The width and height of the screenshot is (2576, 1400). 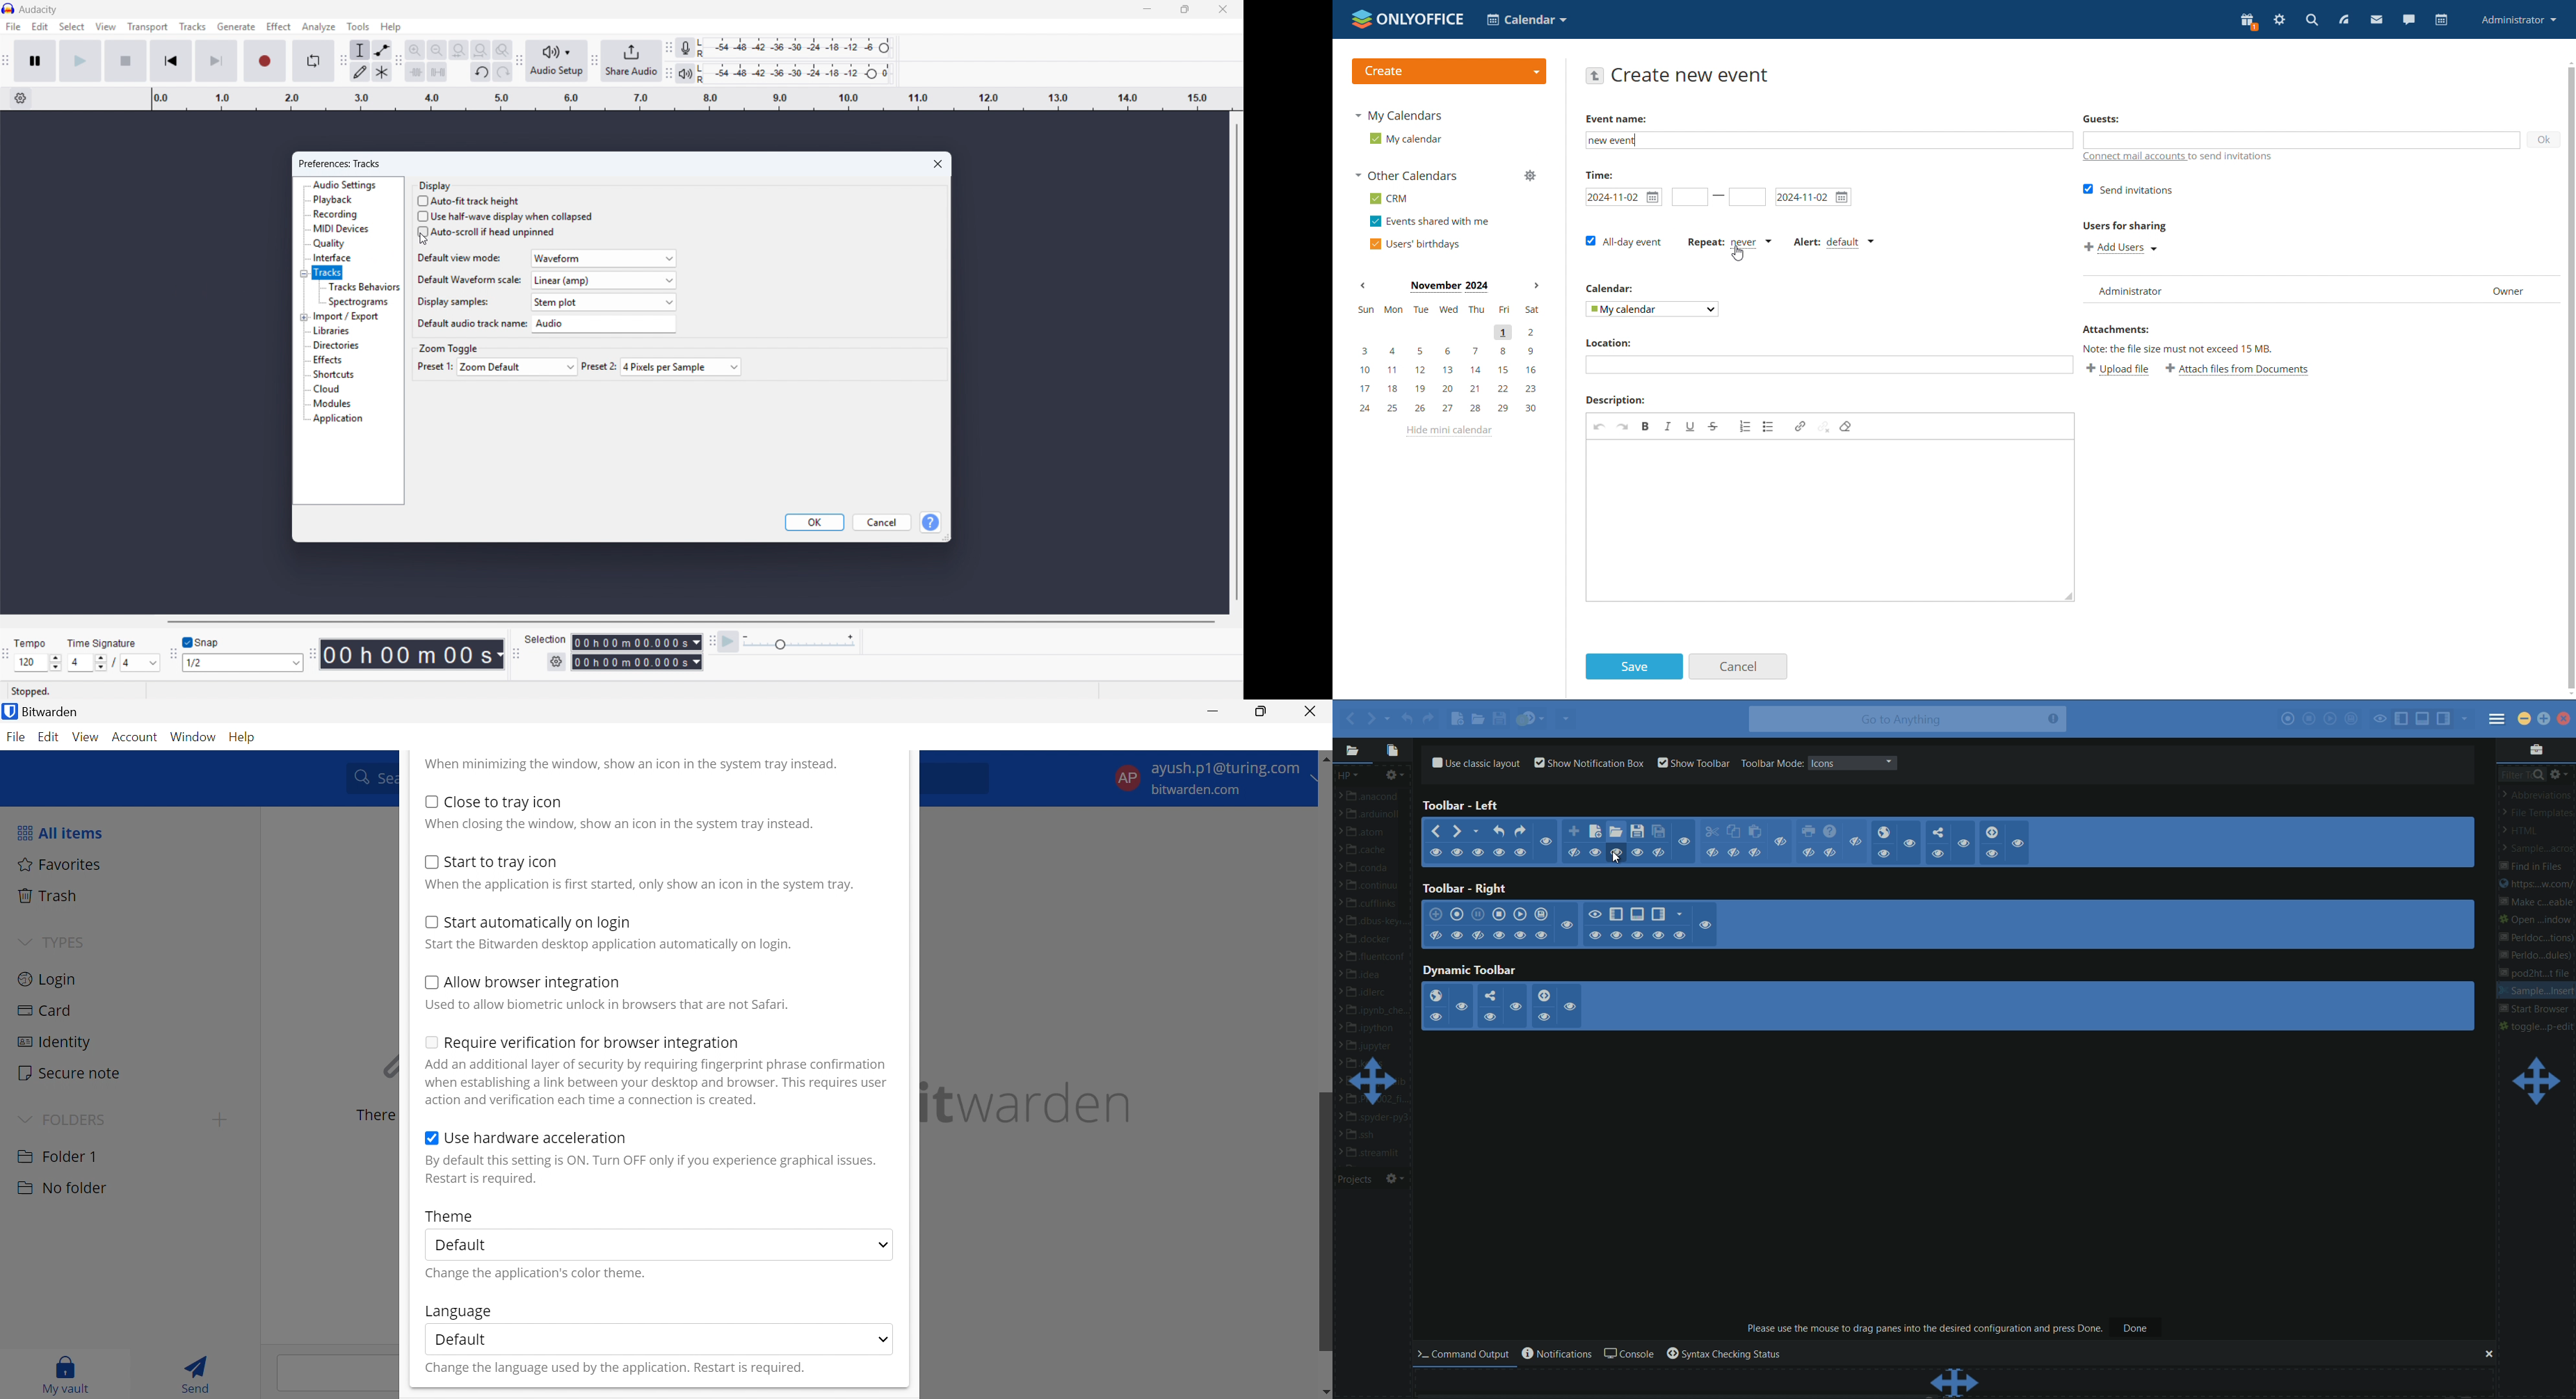 What do you see at coordinates (545, 301) in the screenshot?
I see `diplay samples` at bounding box center [545, 301].